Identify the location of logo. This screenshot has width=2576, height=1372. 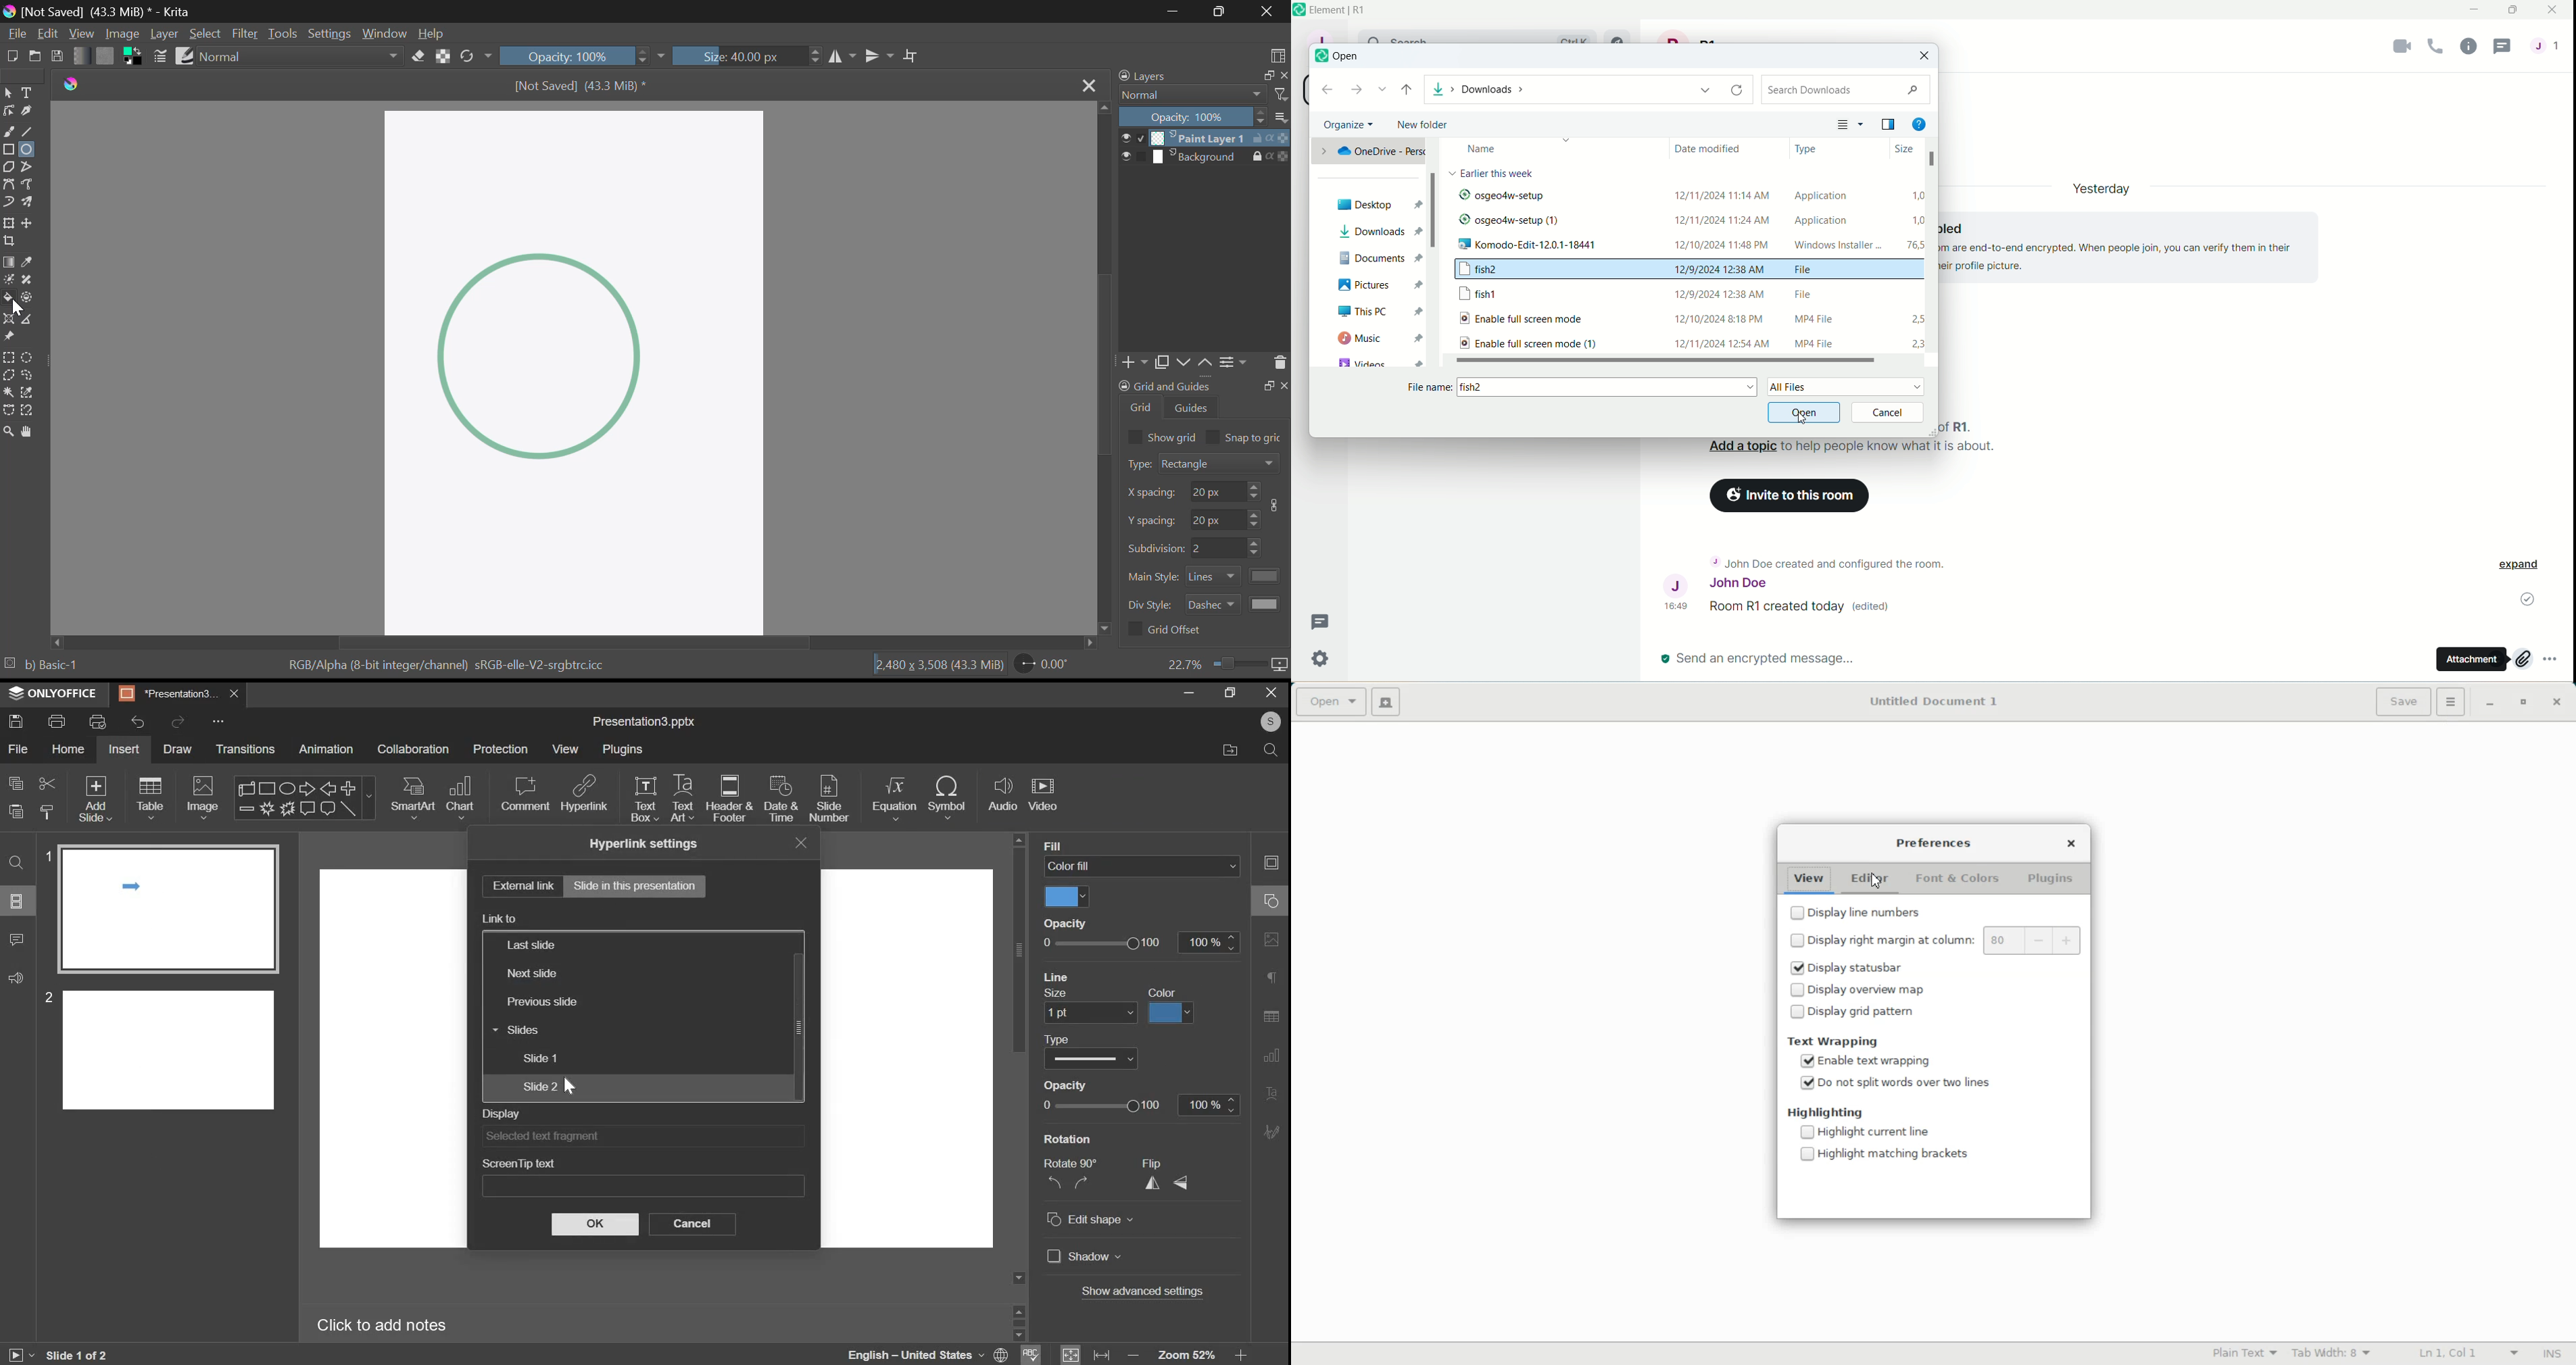
(1318, 58).